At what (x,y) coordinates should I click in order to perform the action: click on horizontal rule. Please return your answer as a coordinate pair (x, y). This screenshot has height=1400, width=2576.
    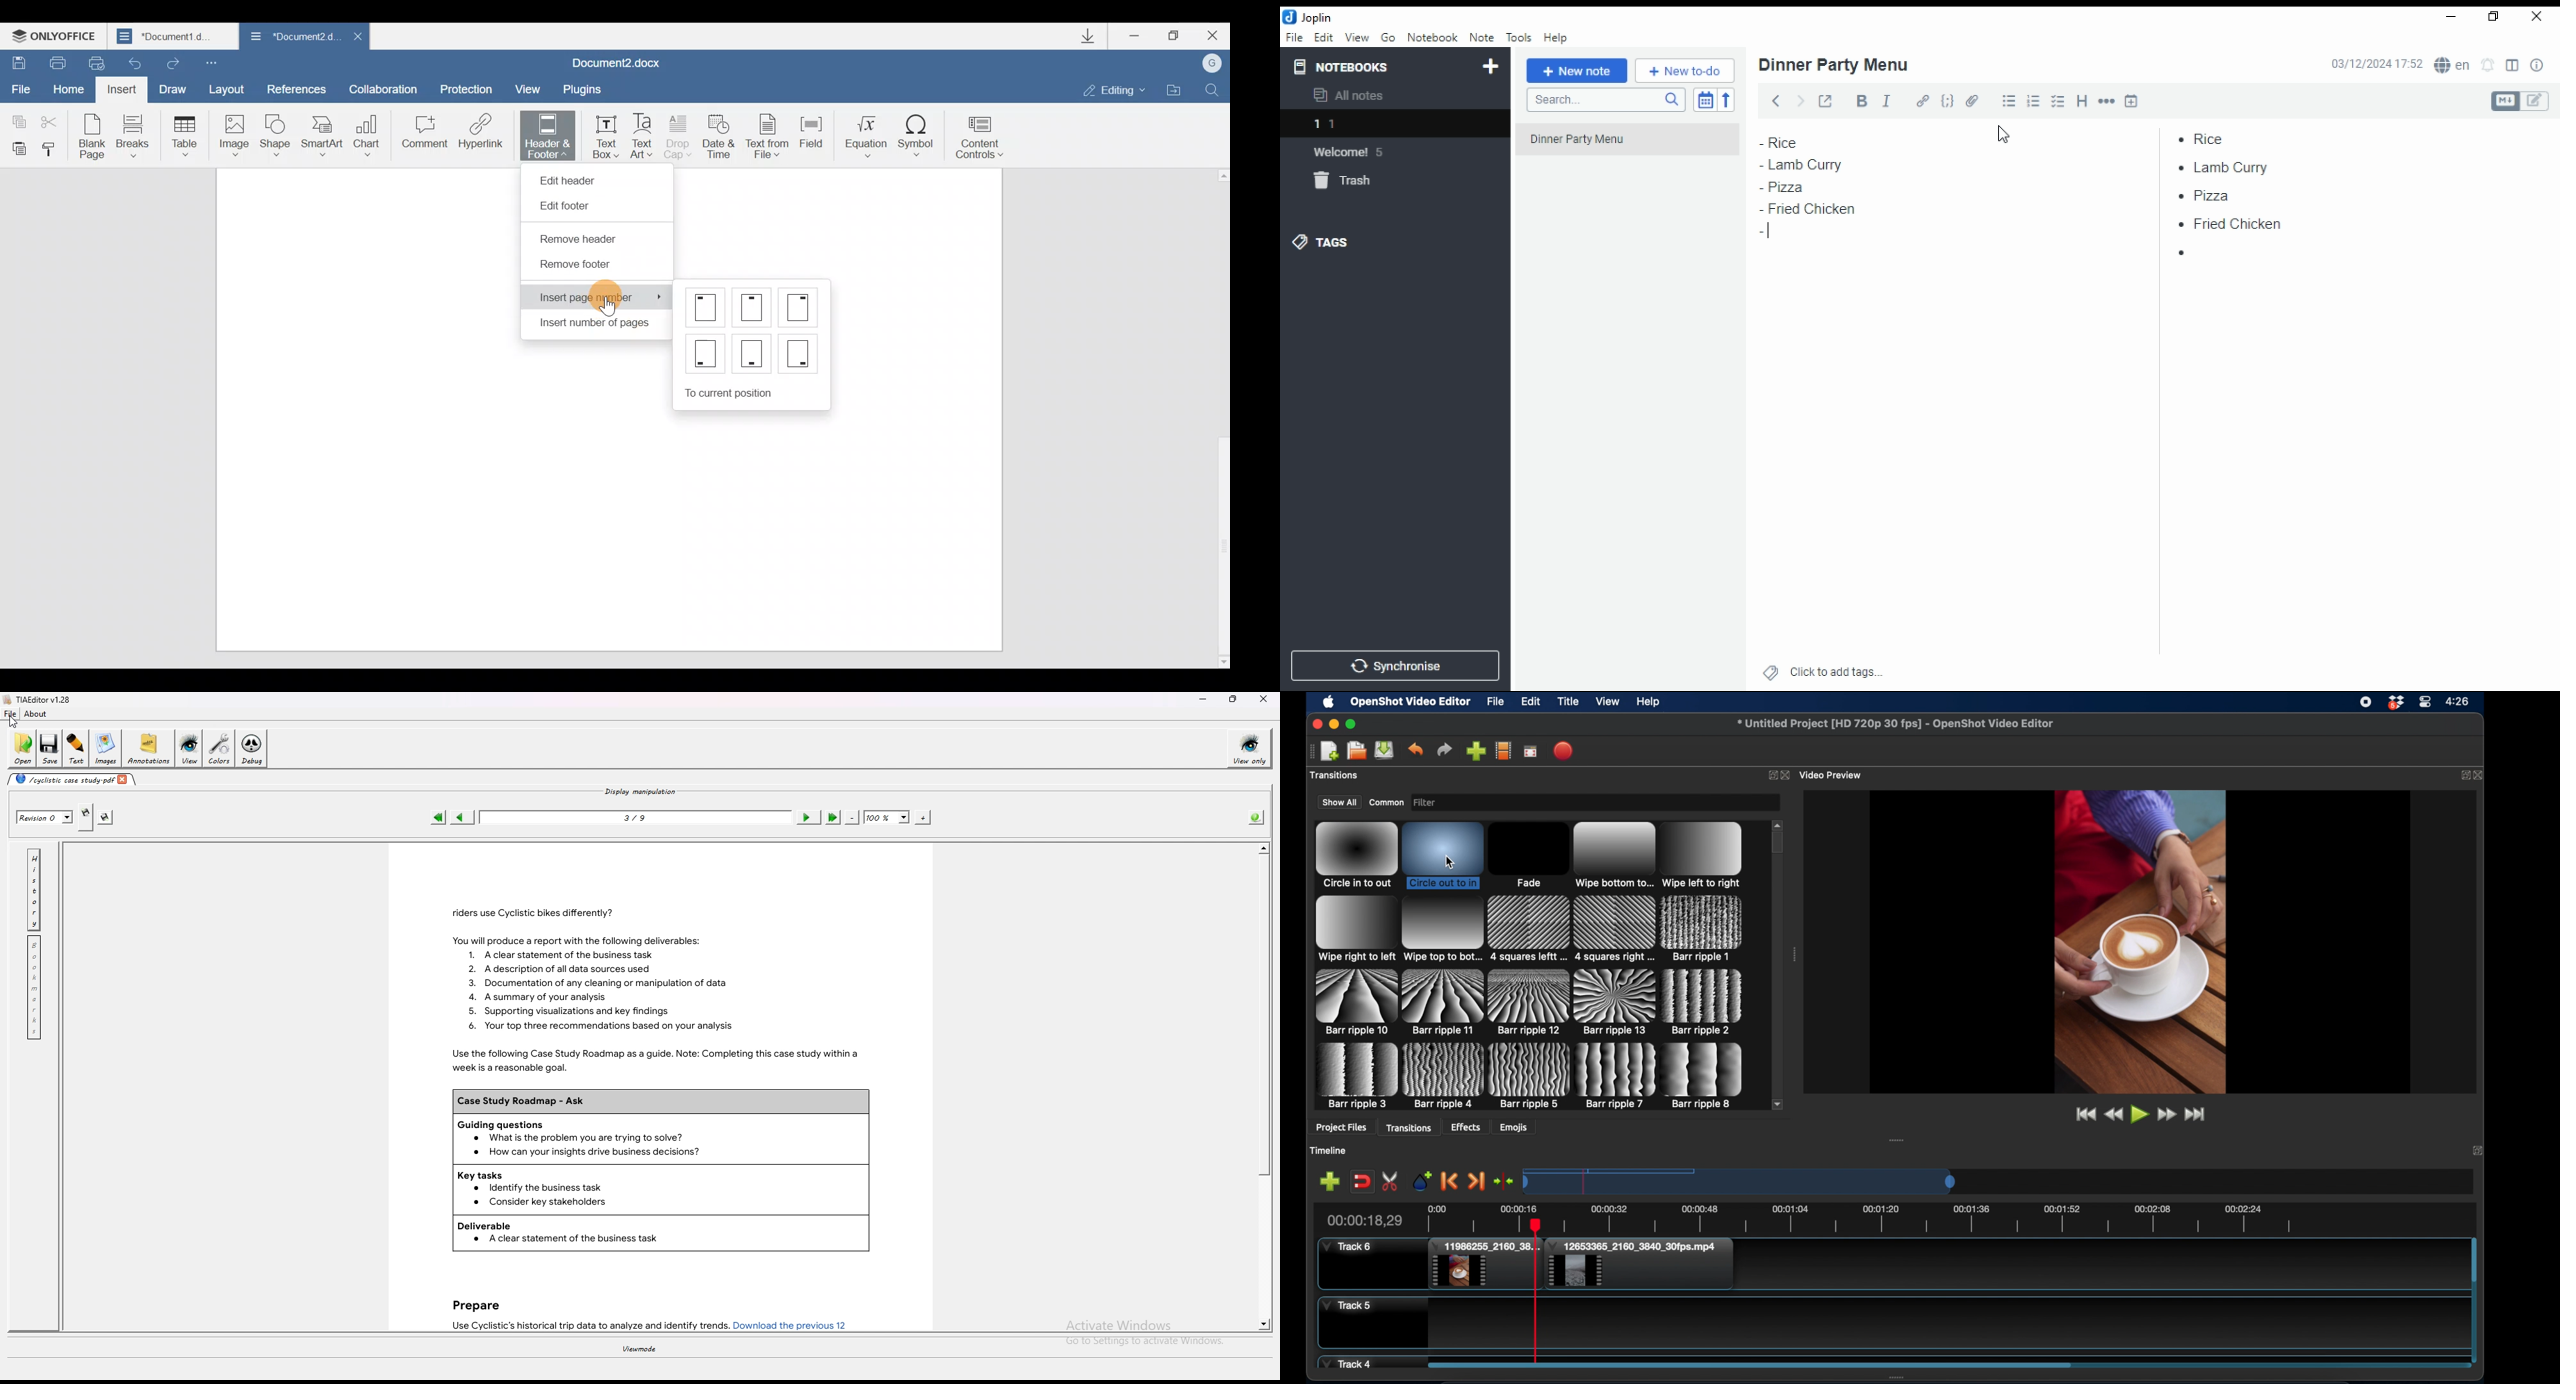
    Looking at the image, I should click on (2106, 100).